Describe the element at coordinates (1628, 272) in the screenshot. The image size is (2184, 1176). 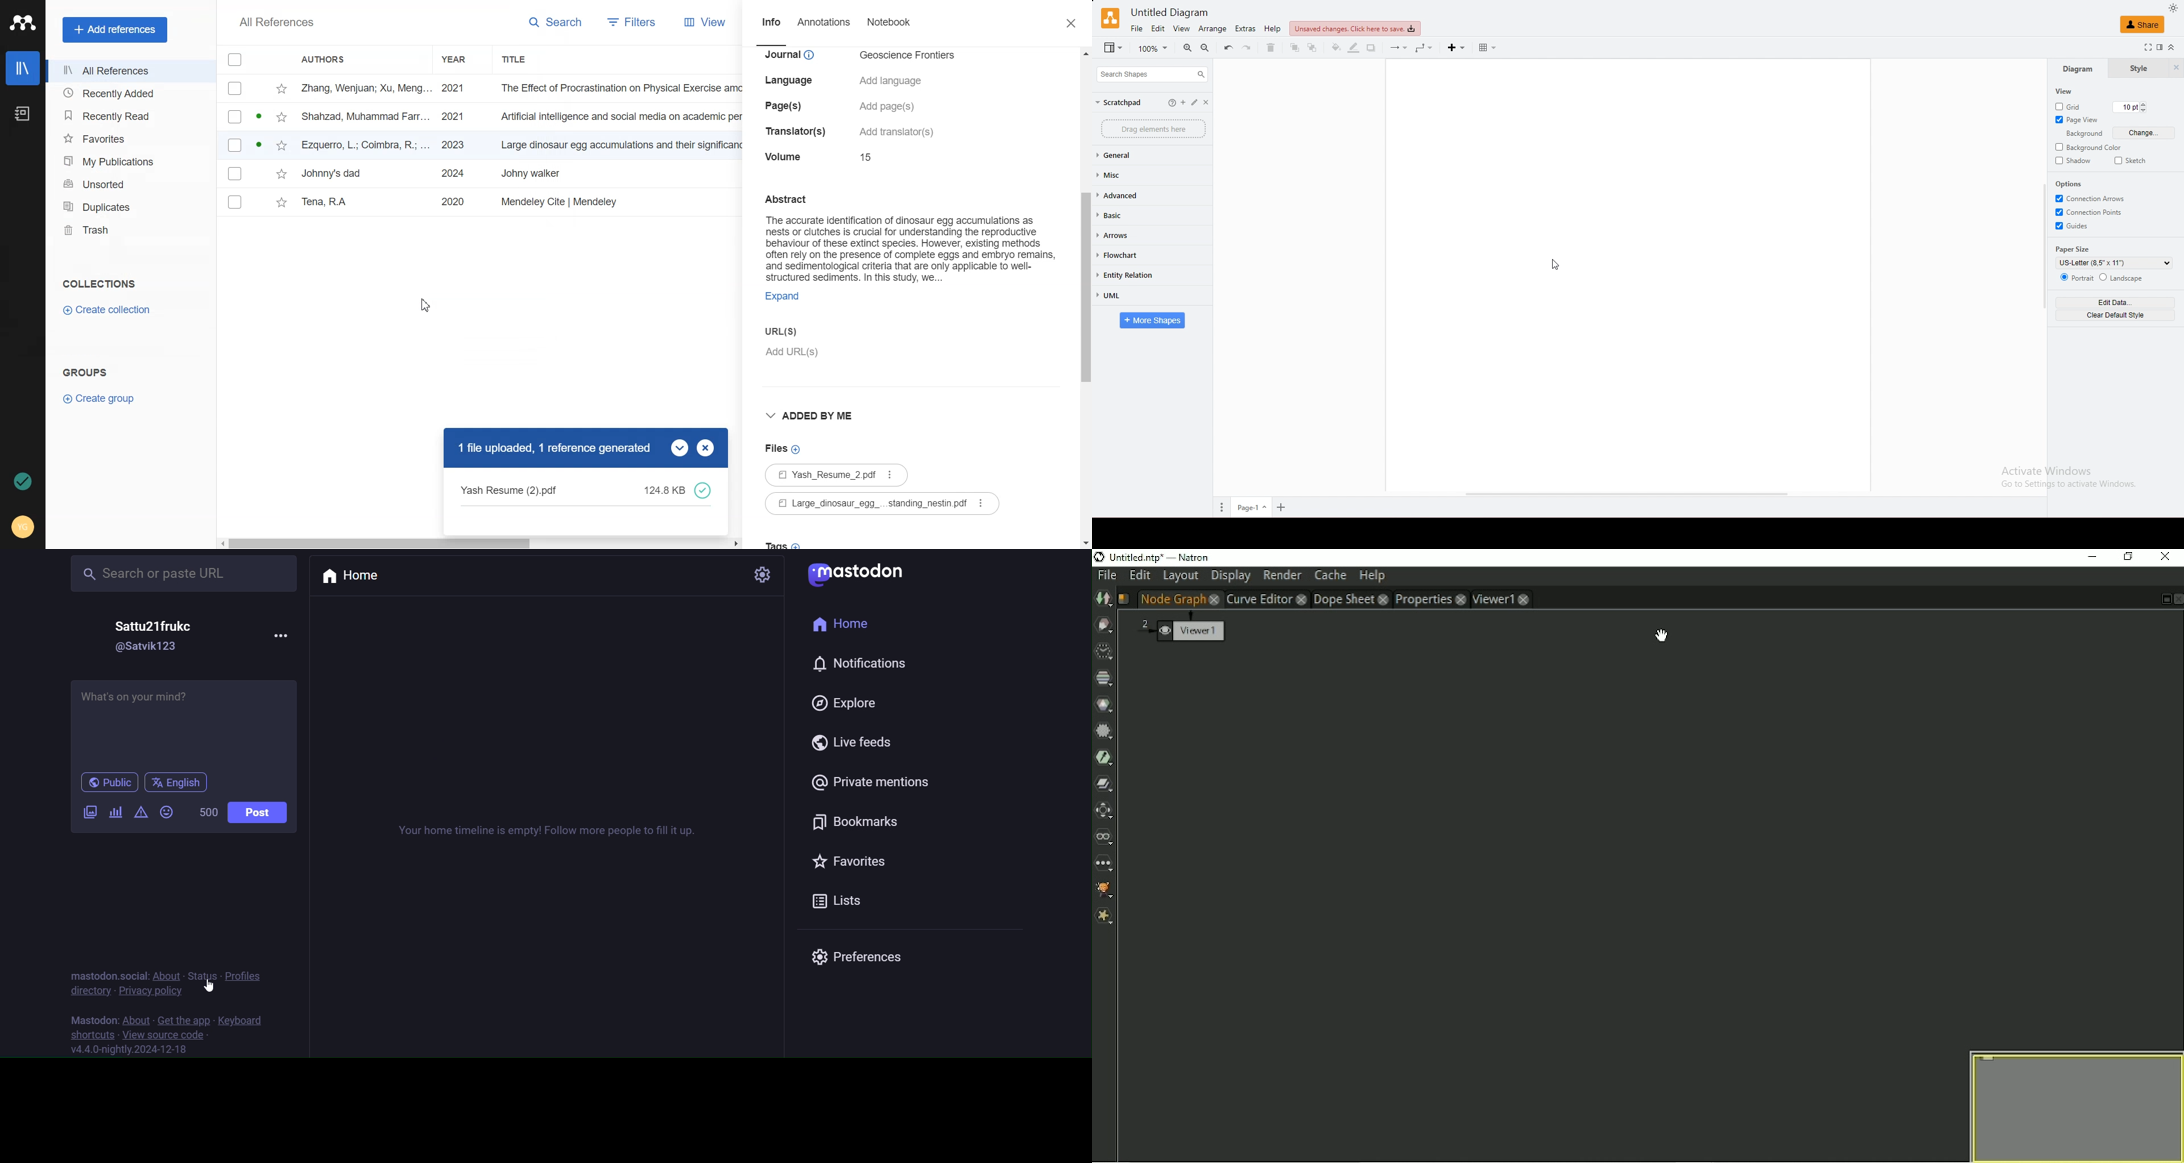
I see `draw area` at that location.